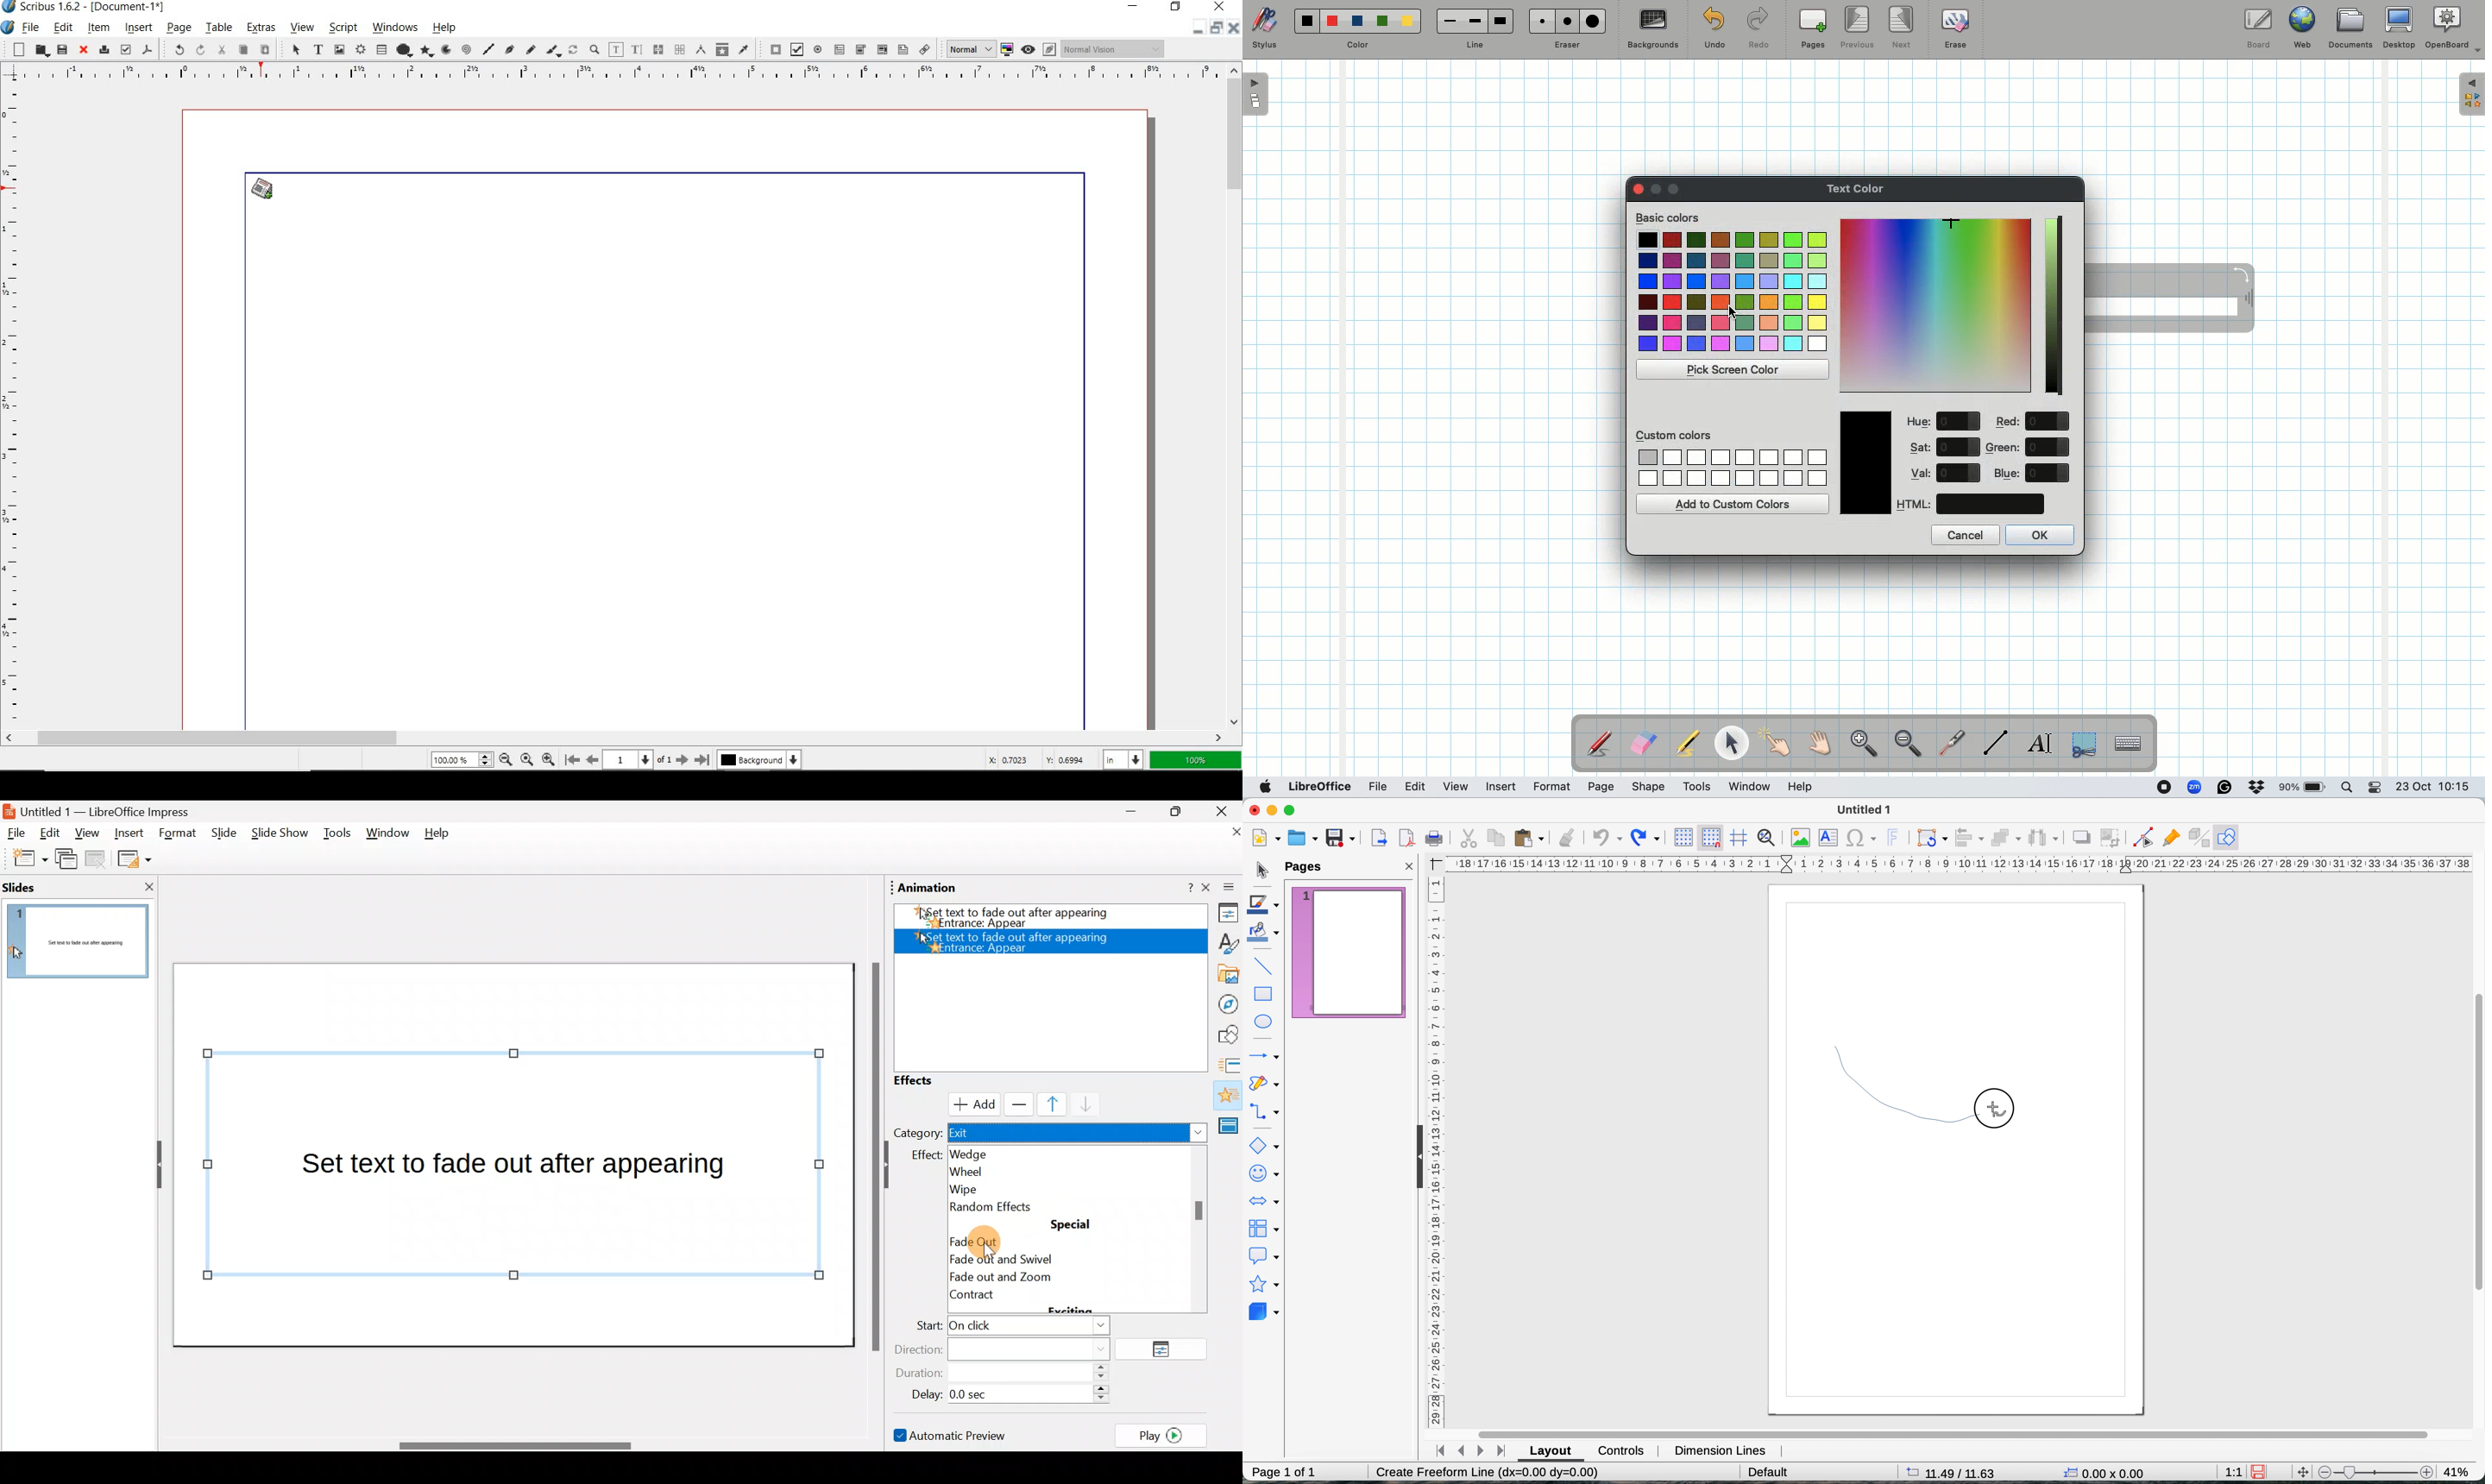 The image size is (2492, 1484). Describe the element at coordinates (2194, 788) in the screenshot. I see `zoom` at that location.